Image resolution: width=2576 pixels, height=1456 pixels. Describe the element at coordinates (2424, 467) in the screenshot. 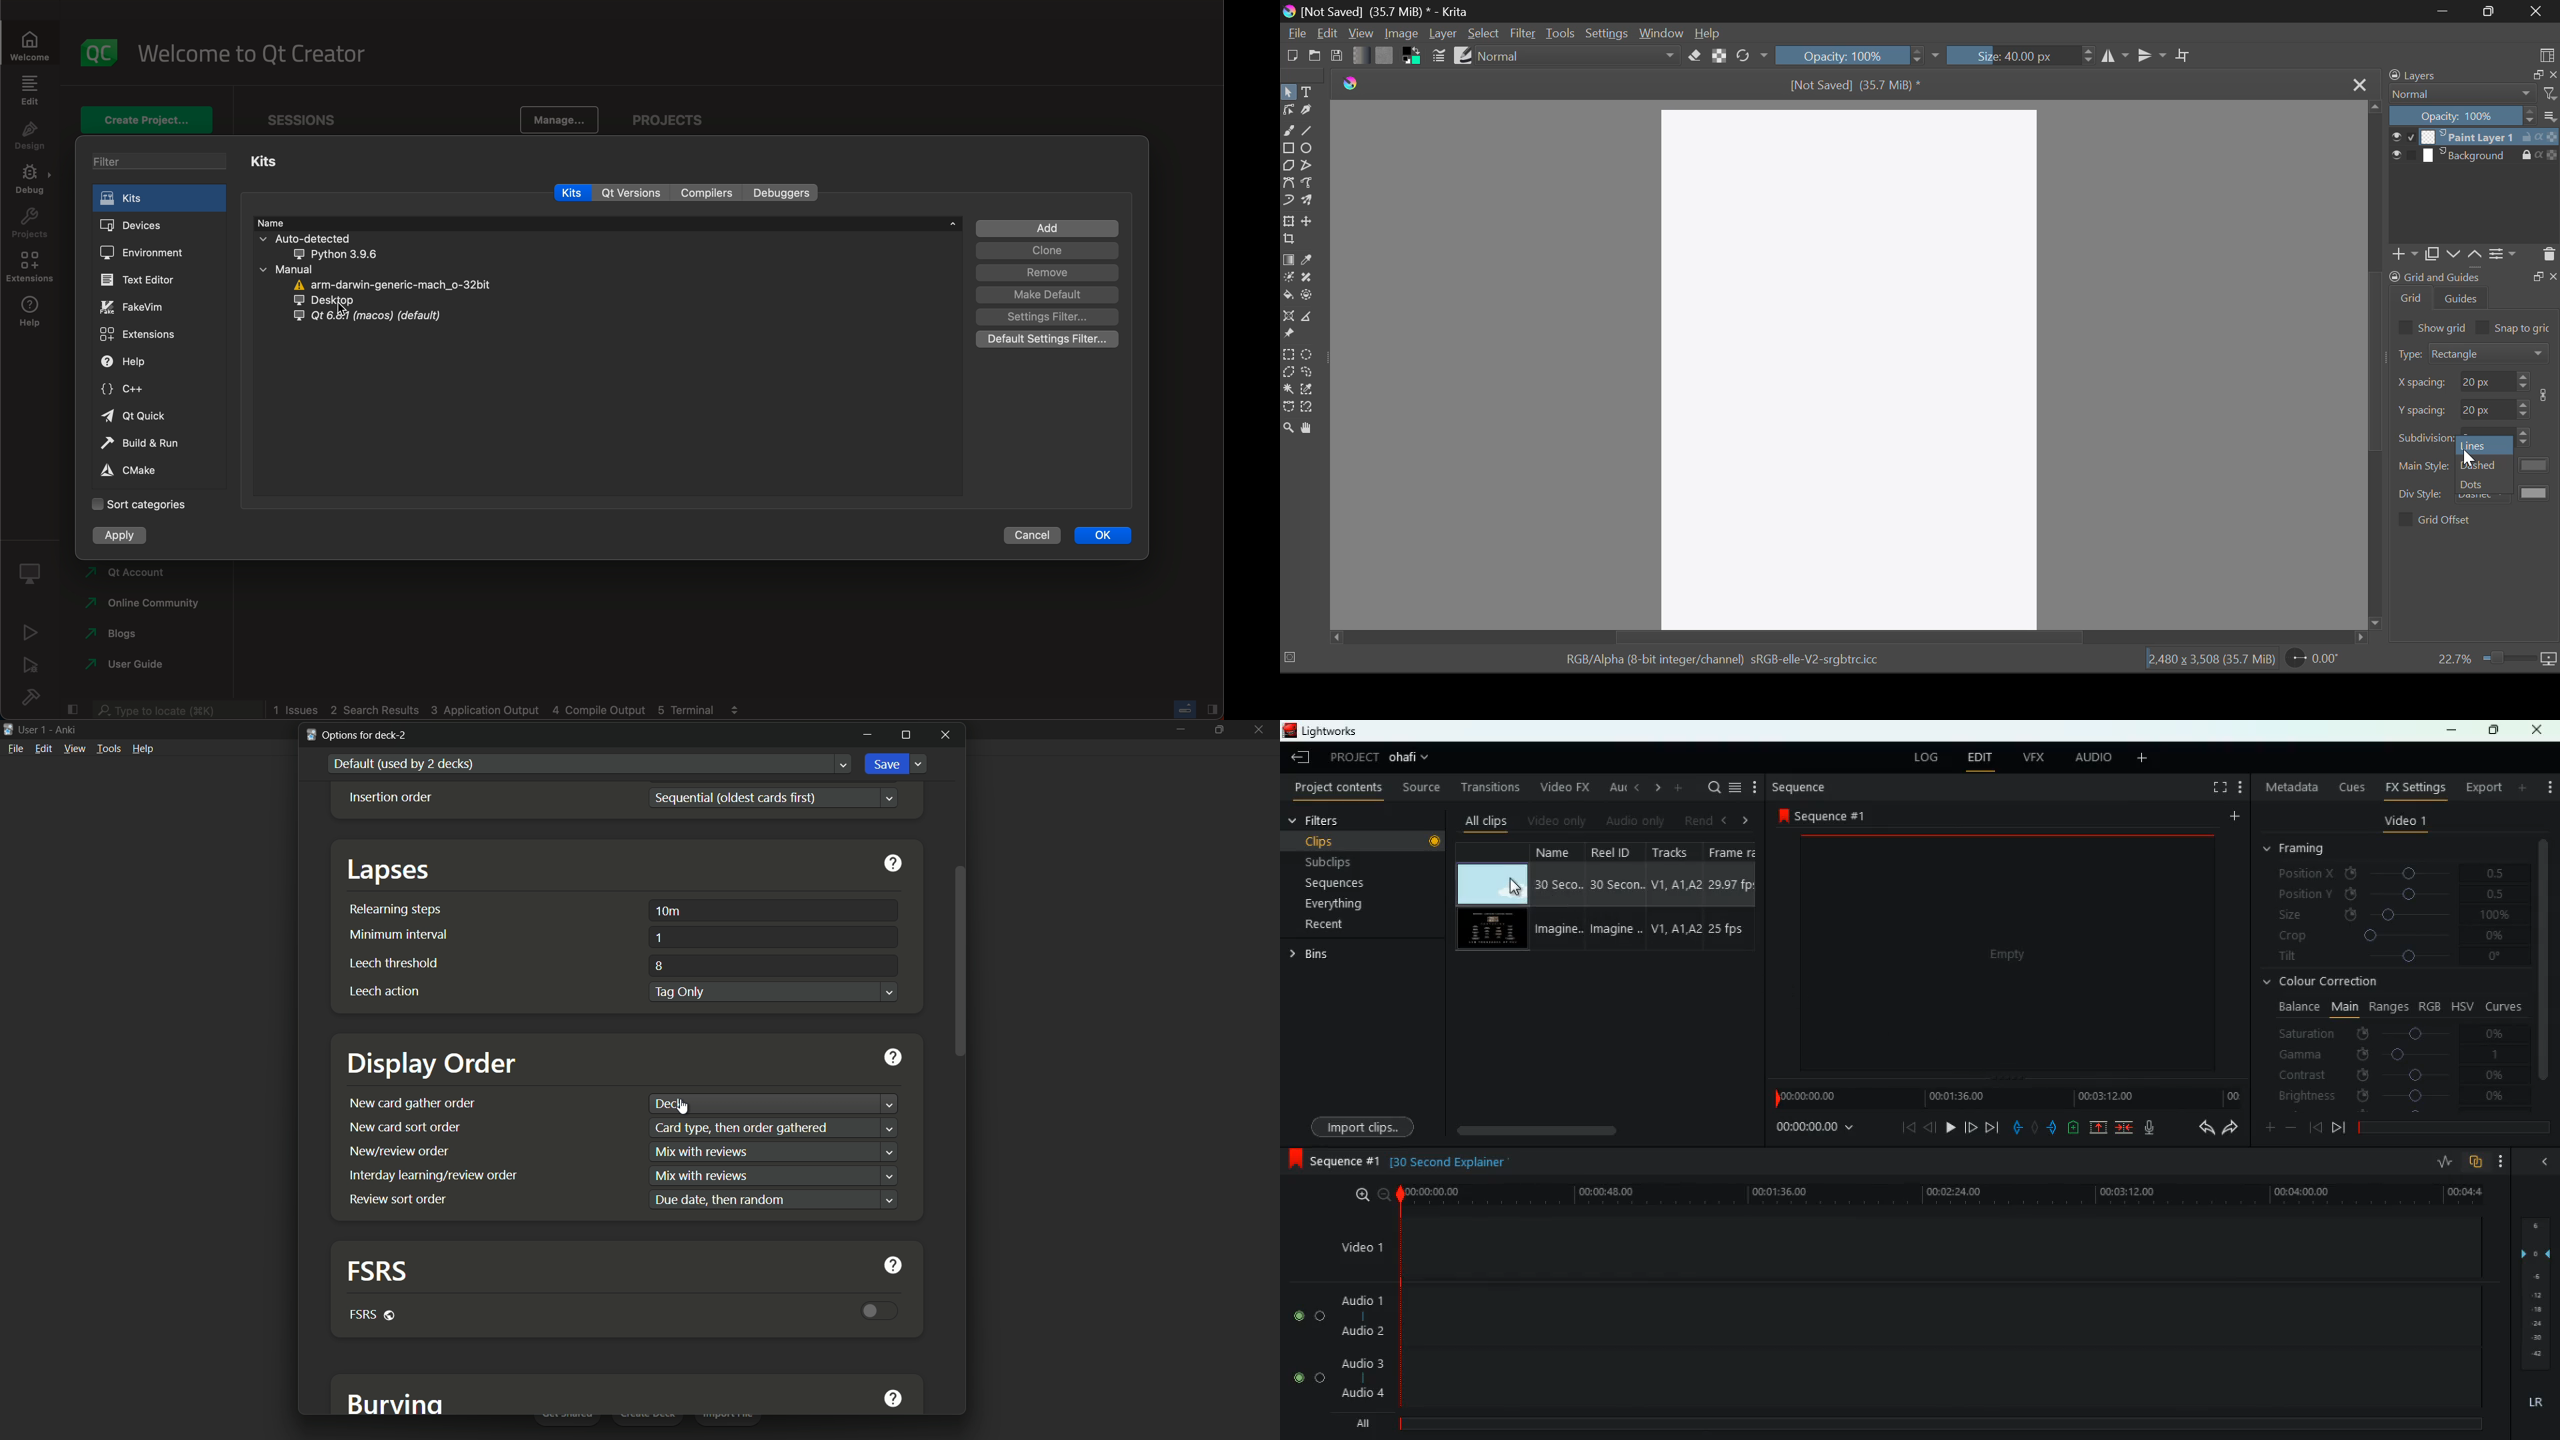

I see `main style` at that location.